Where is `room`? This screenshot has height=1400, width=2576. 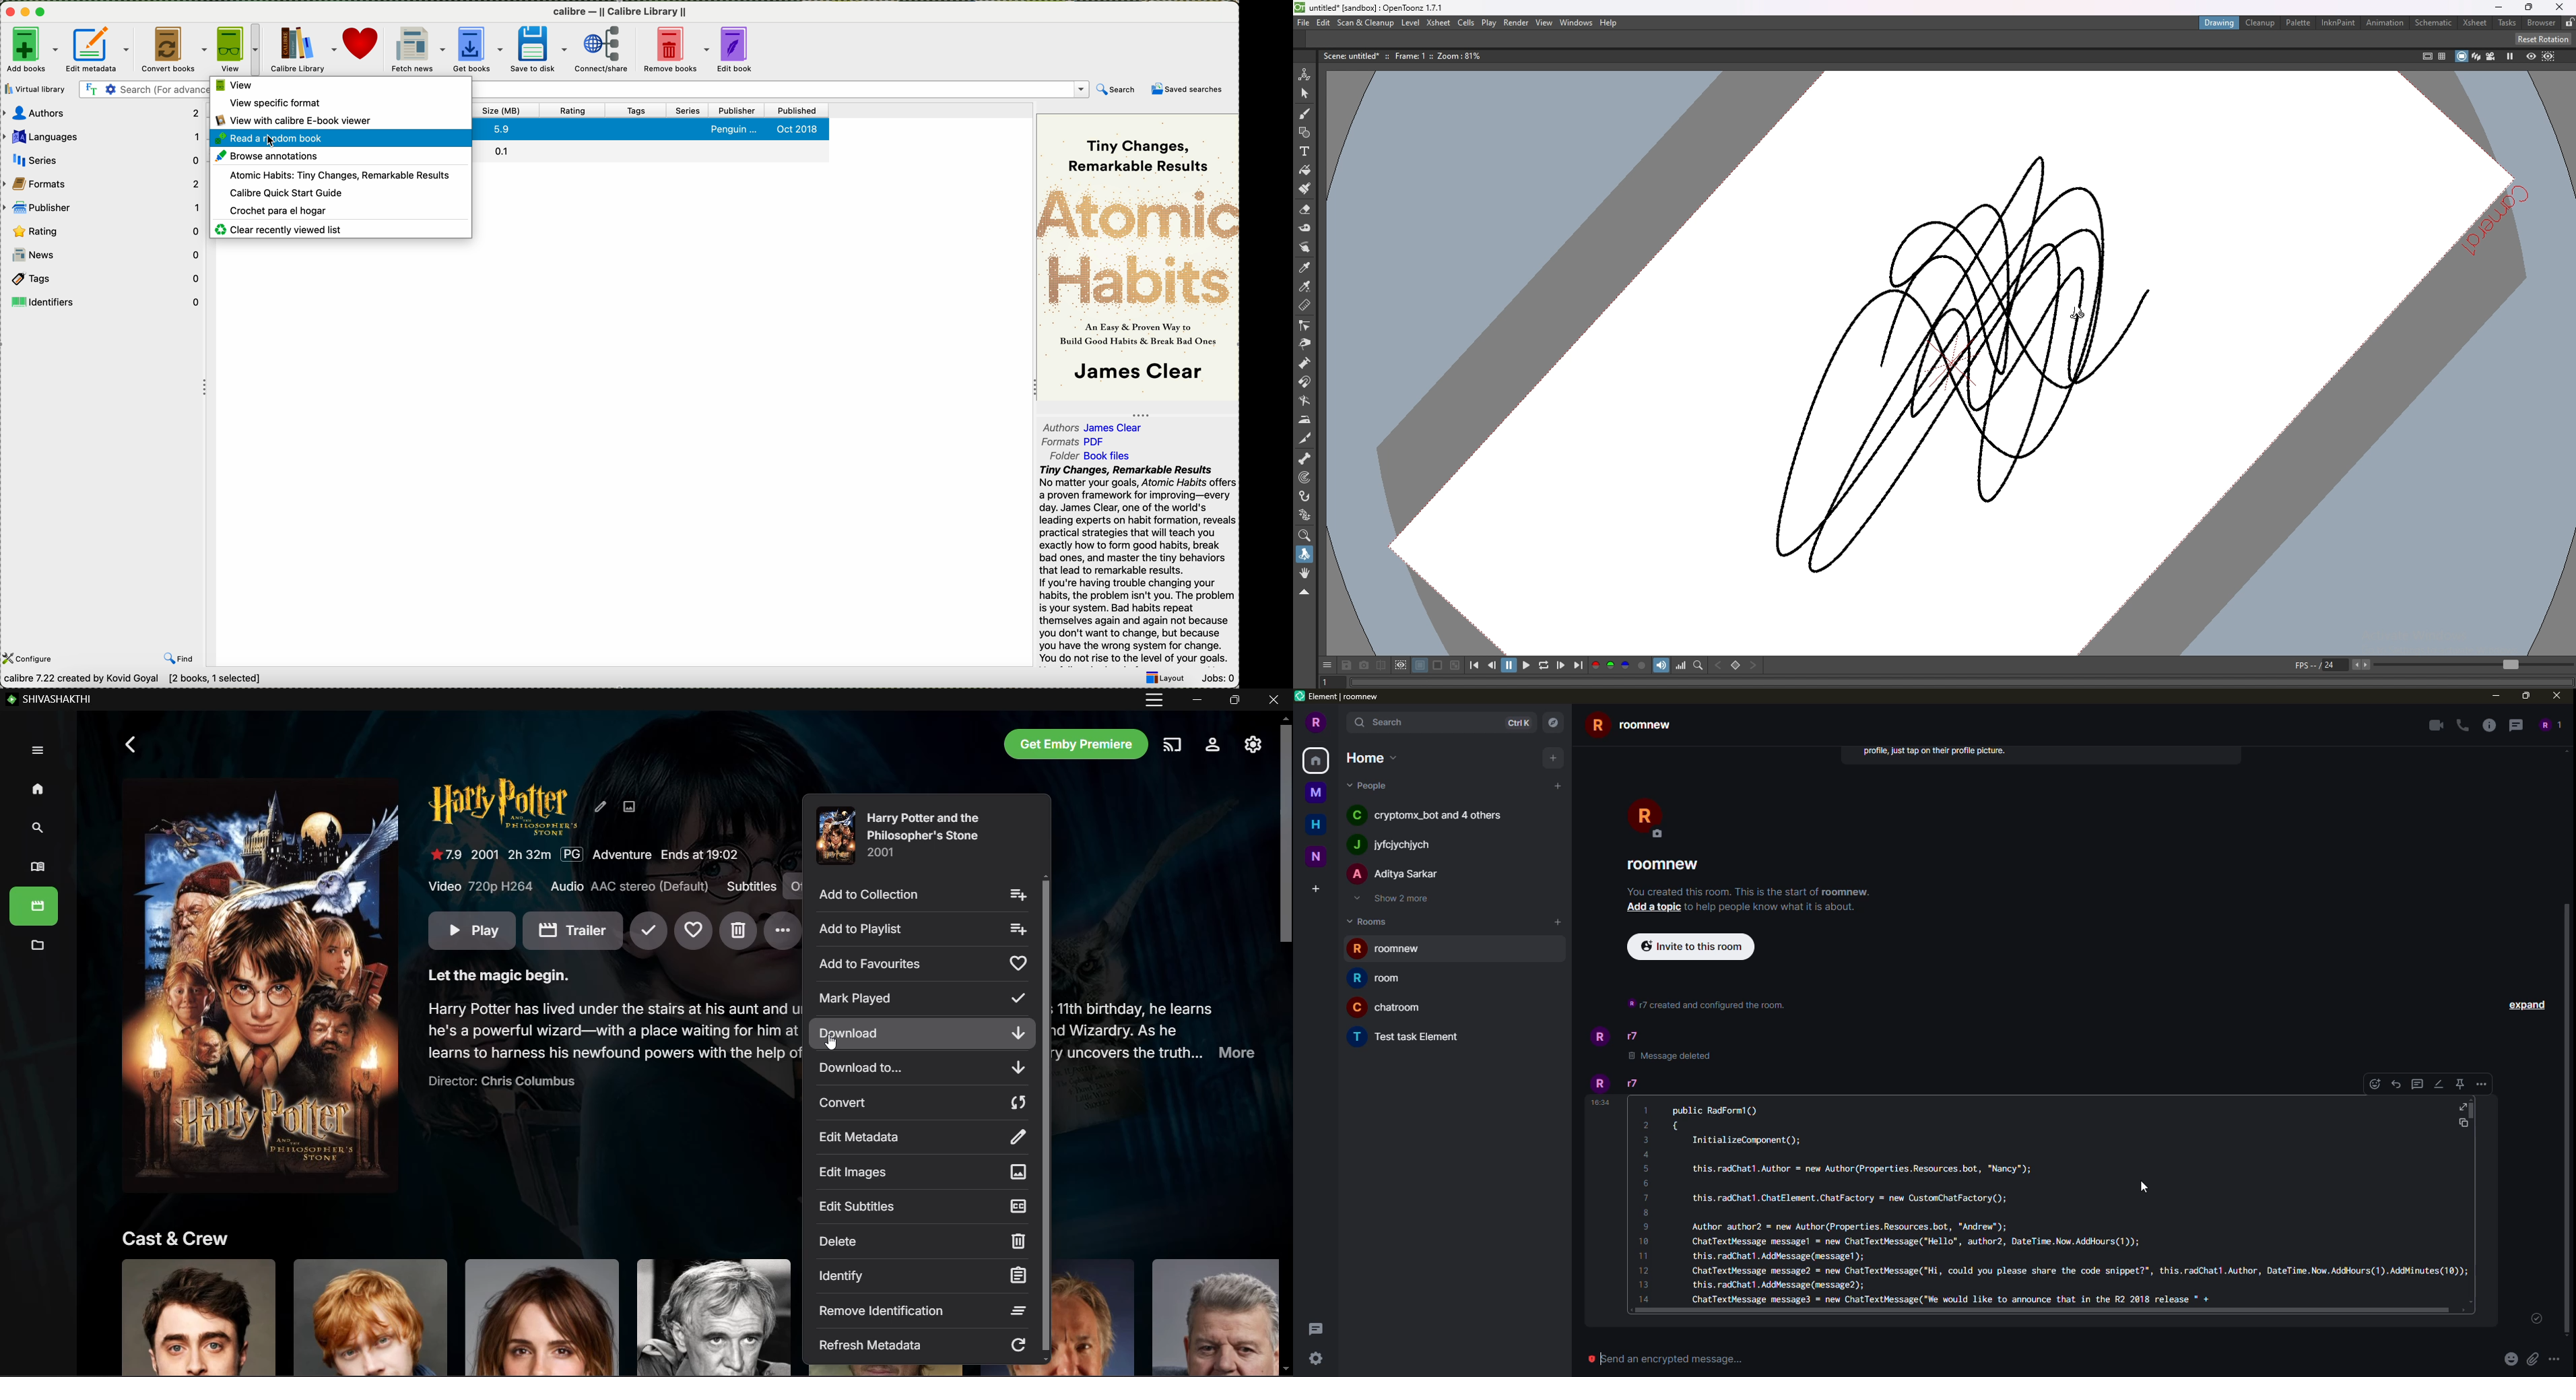
room is located at coordinates (1386, 948).